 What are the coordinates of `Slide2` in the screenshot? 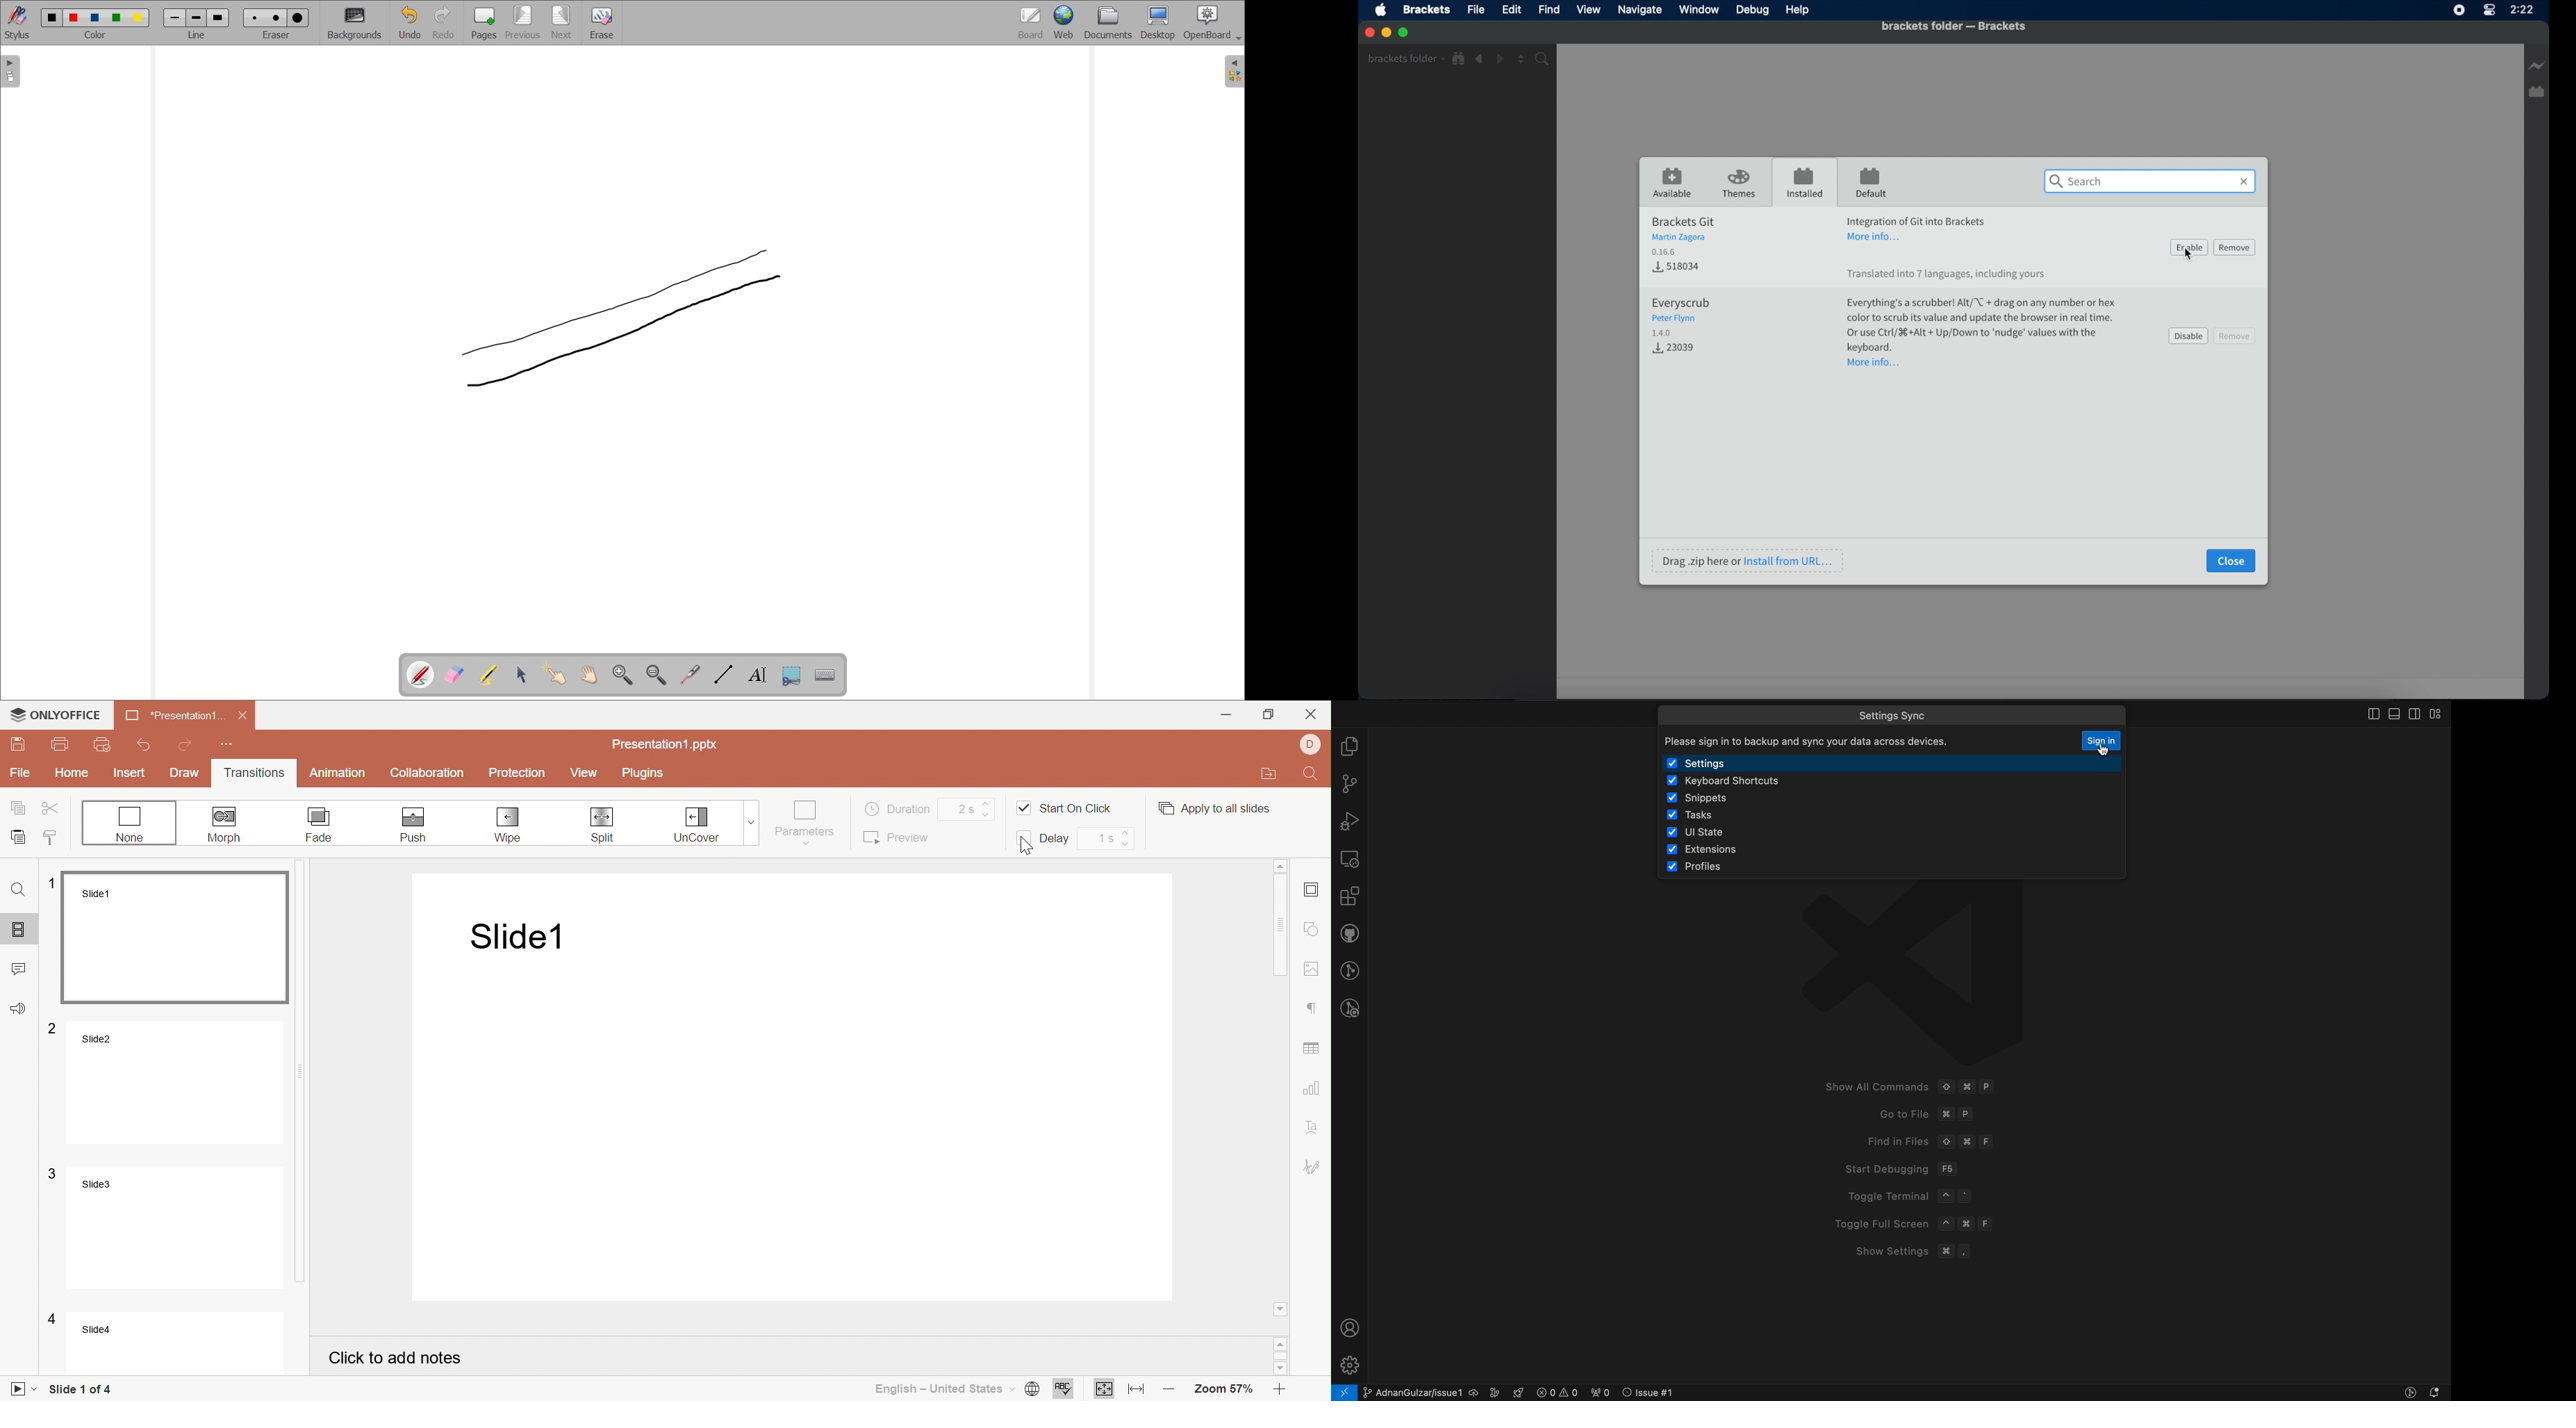 It's located at (165, 1082).